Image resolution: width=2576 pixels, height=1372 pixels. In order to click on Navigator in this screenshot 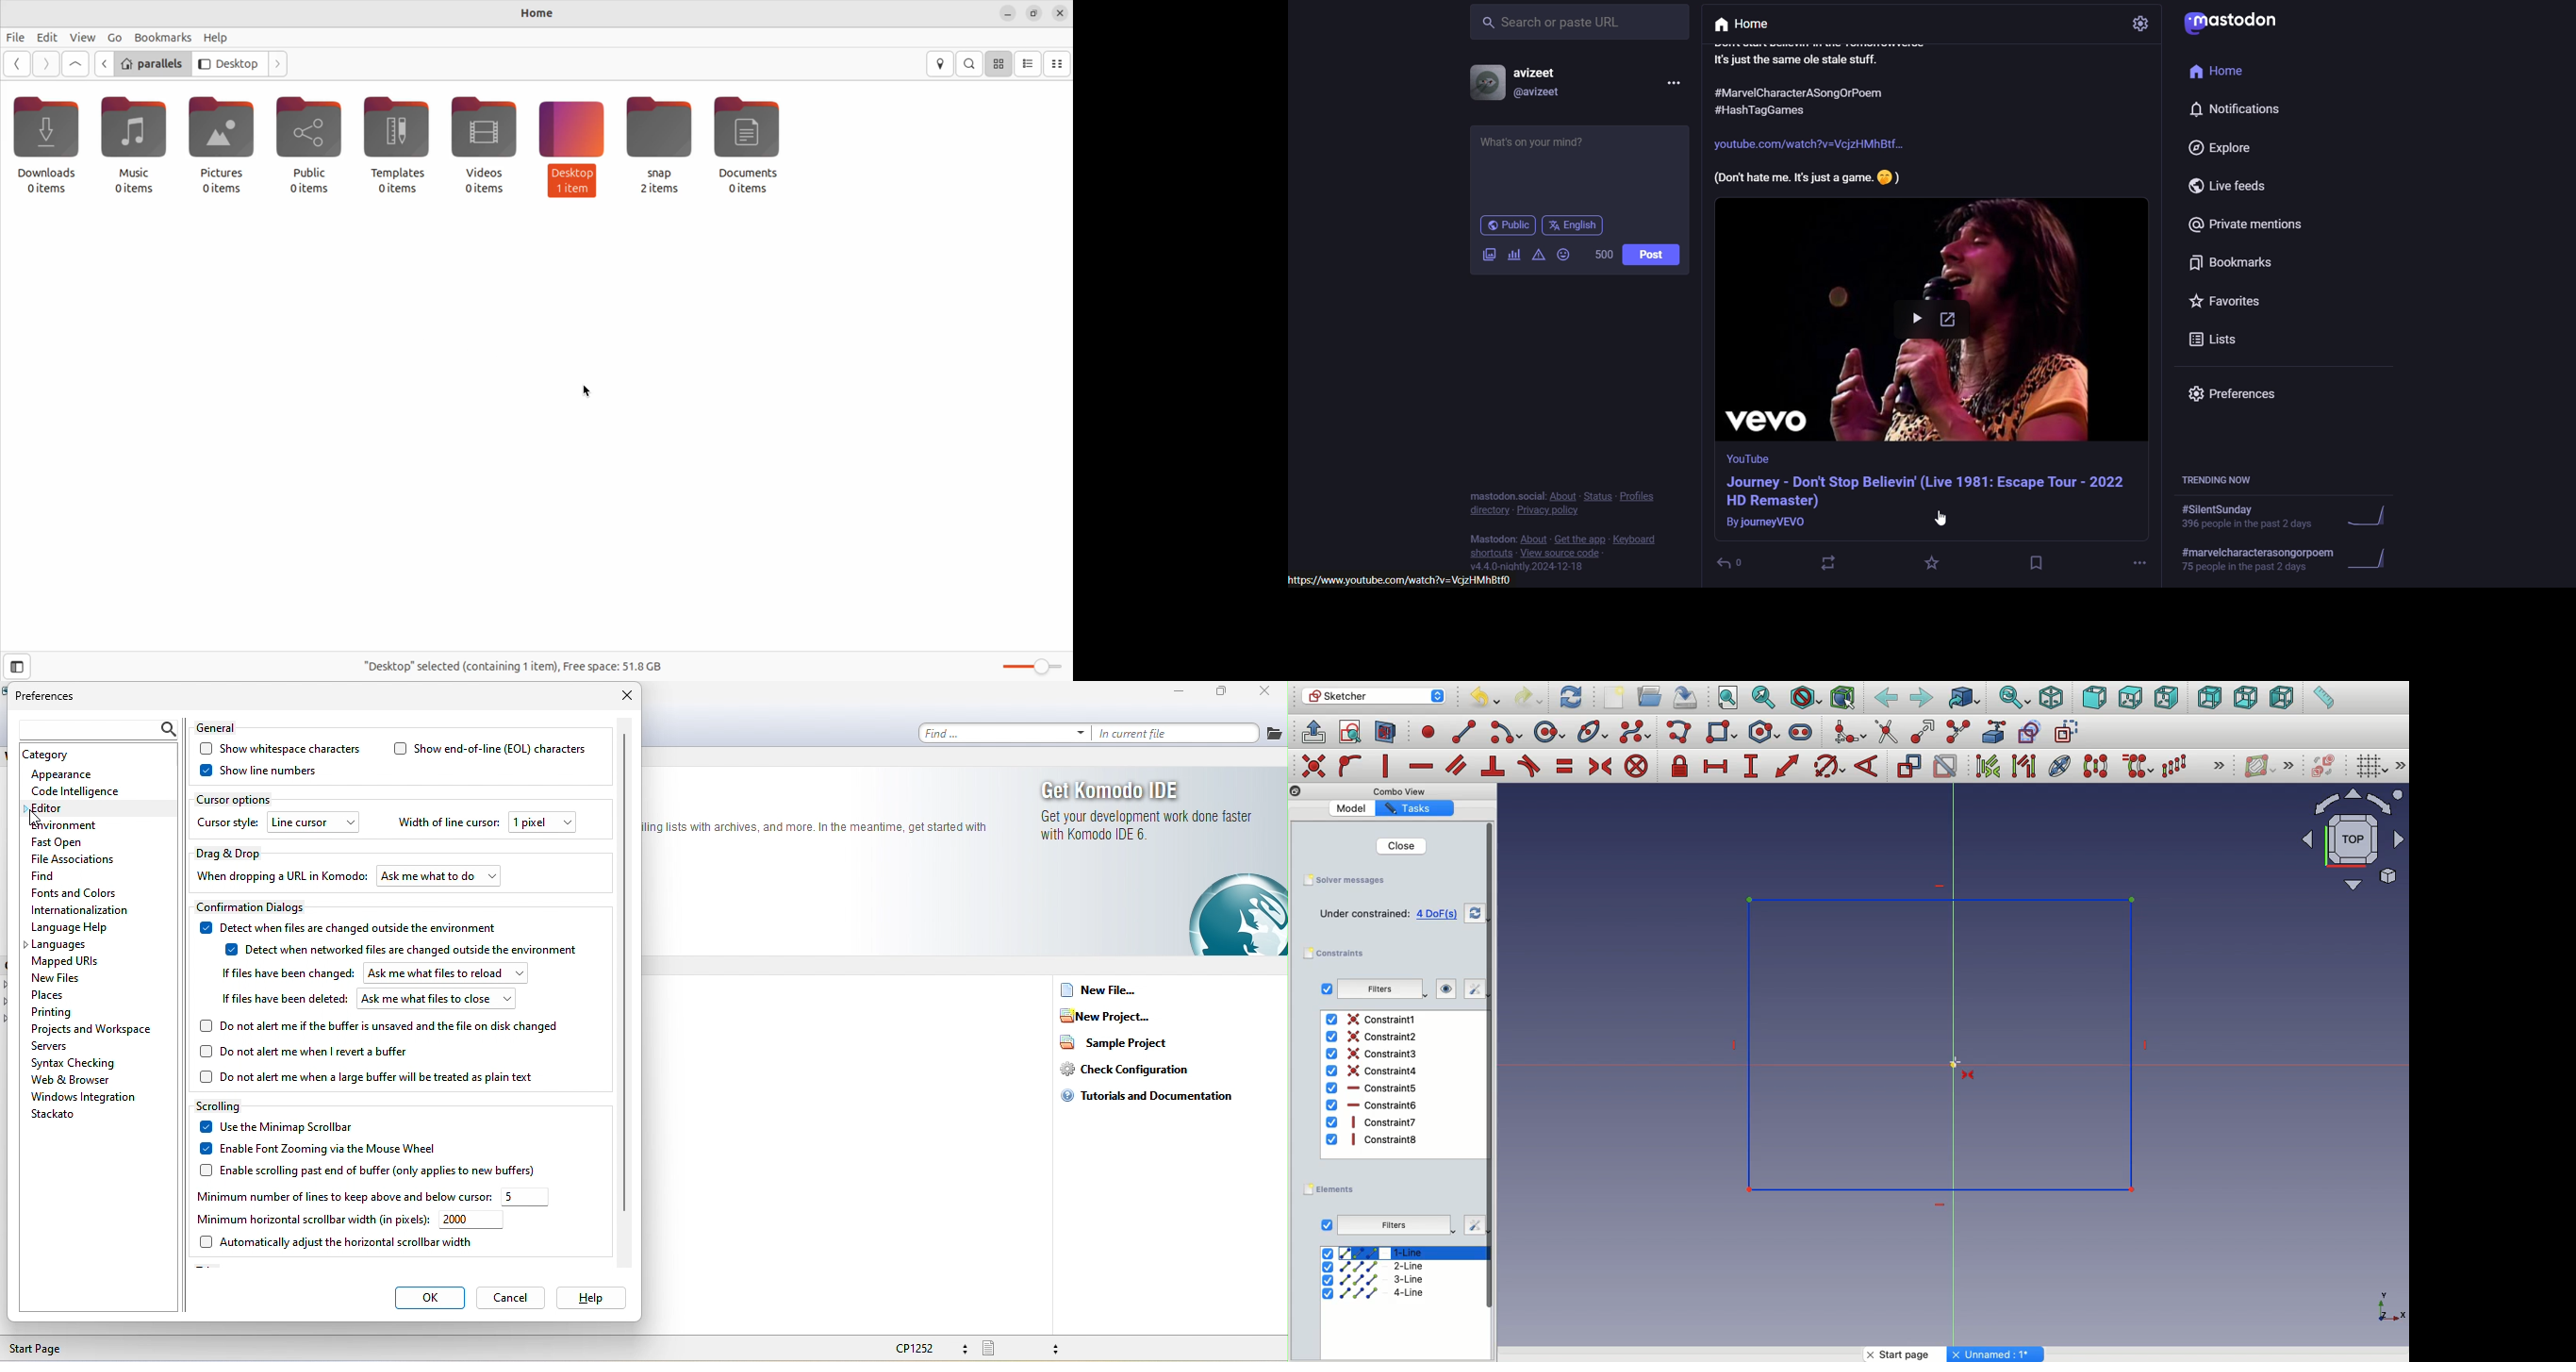, I will do `click(2354, 840)`.